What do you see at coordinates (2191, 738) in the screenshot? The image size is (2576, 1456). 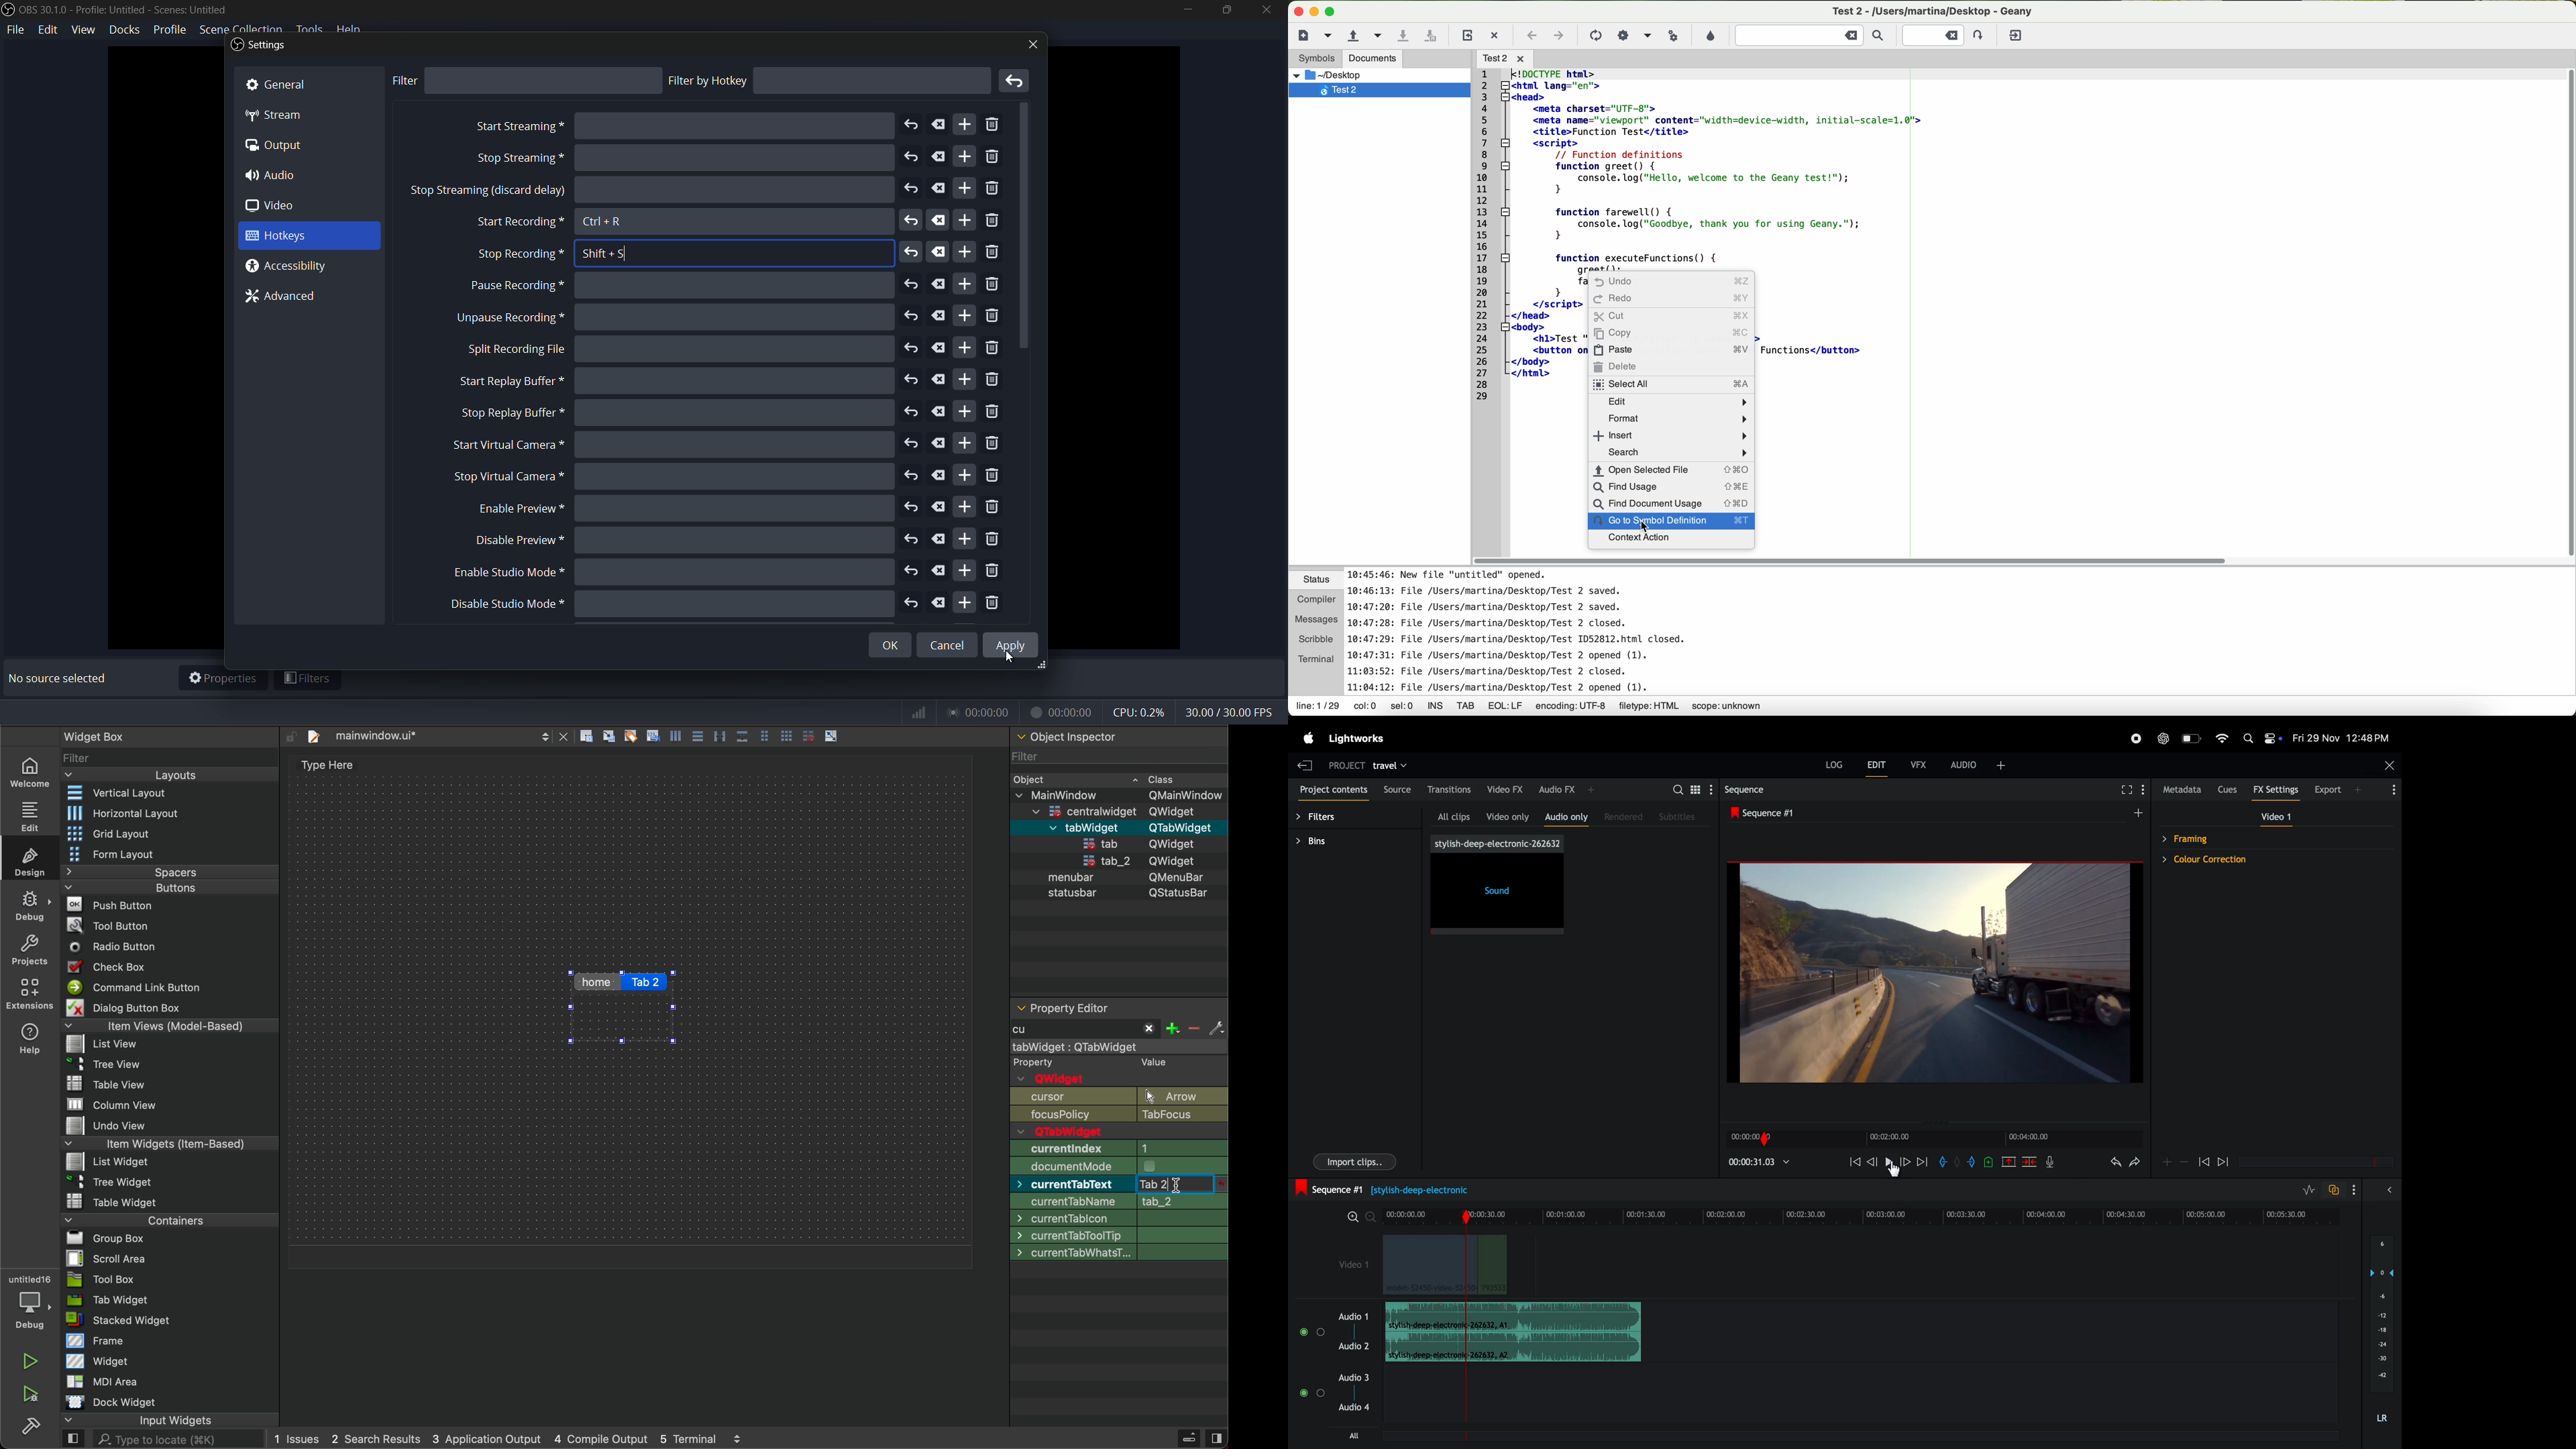 I see `battery` at bounding box center [2191, 738].